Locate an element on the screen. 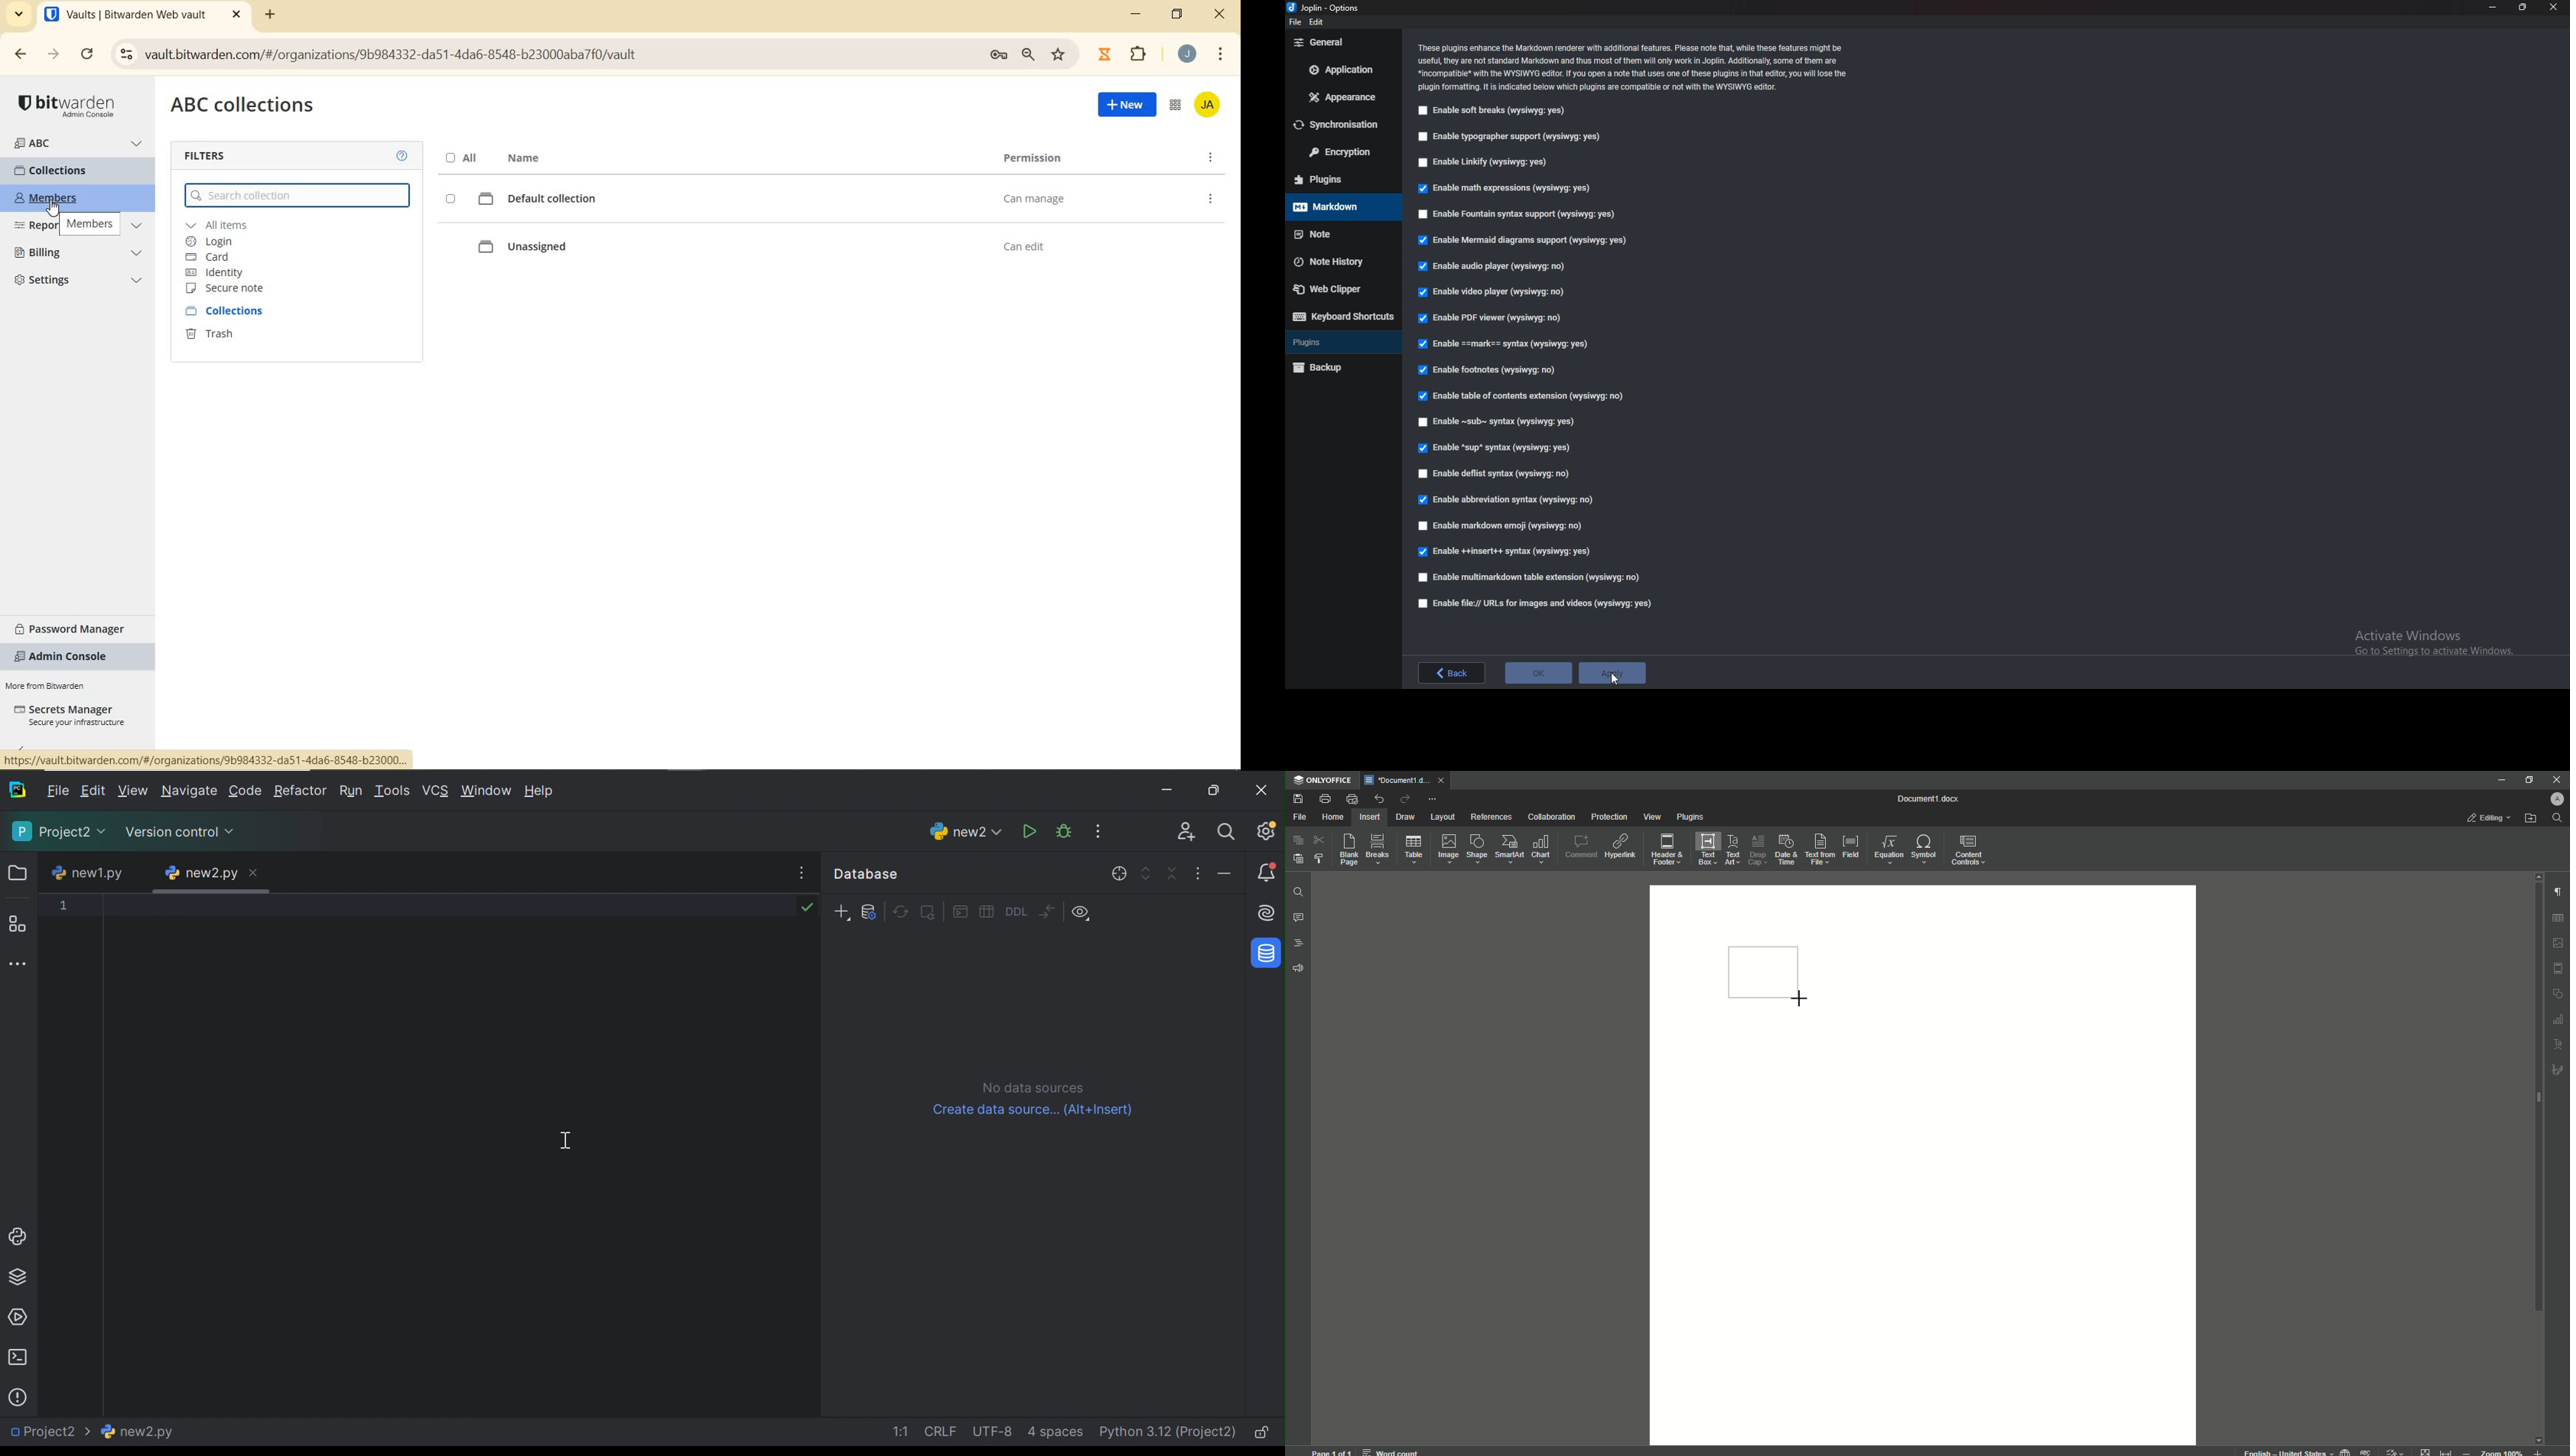 The width and height of the screenshot is (2576, 1456). shape is located at coordinates (2558, 994).